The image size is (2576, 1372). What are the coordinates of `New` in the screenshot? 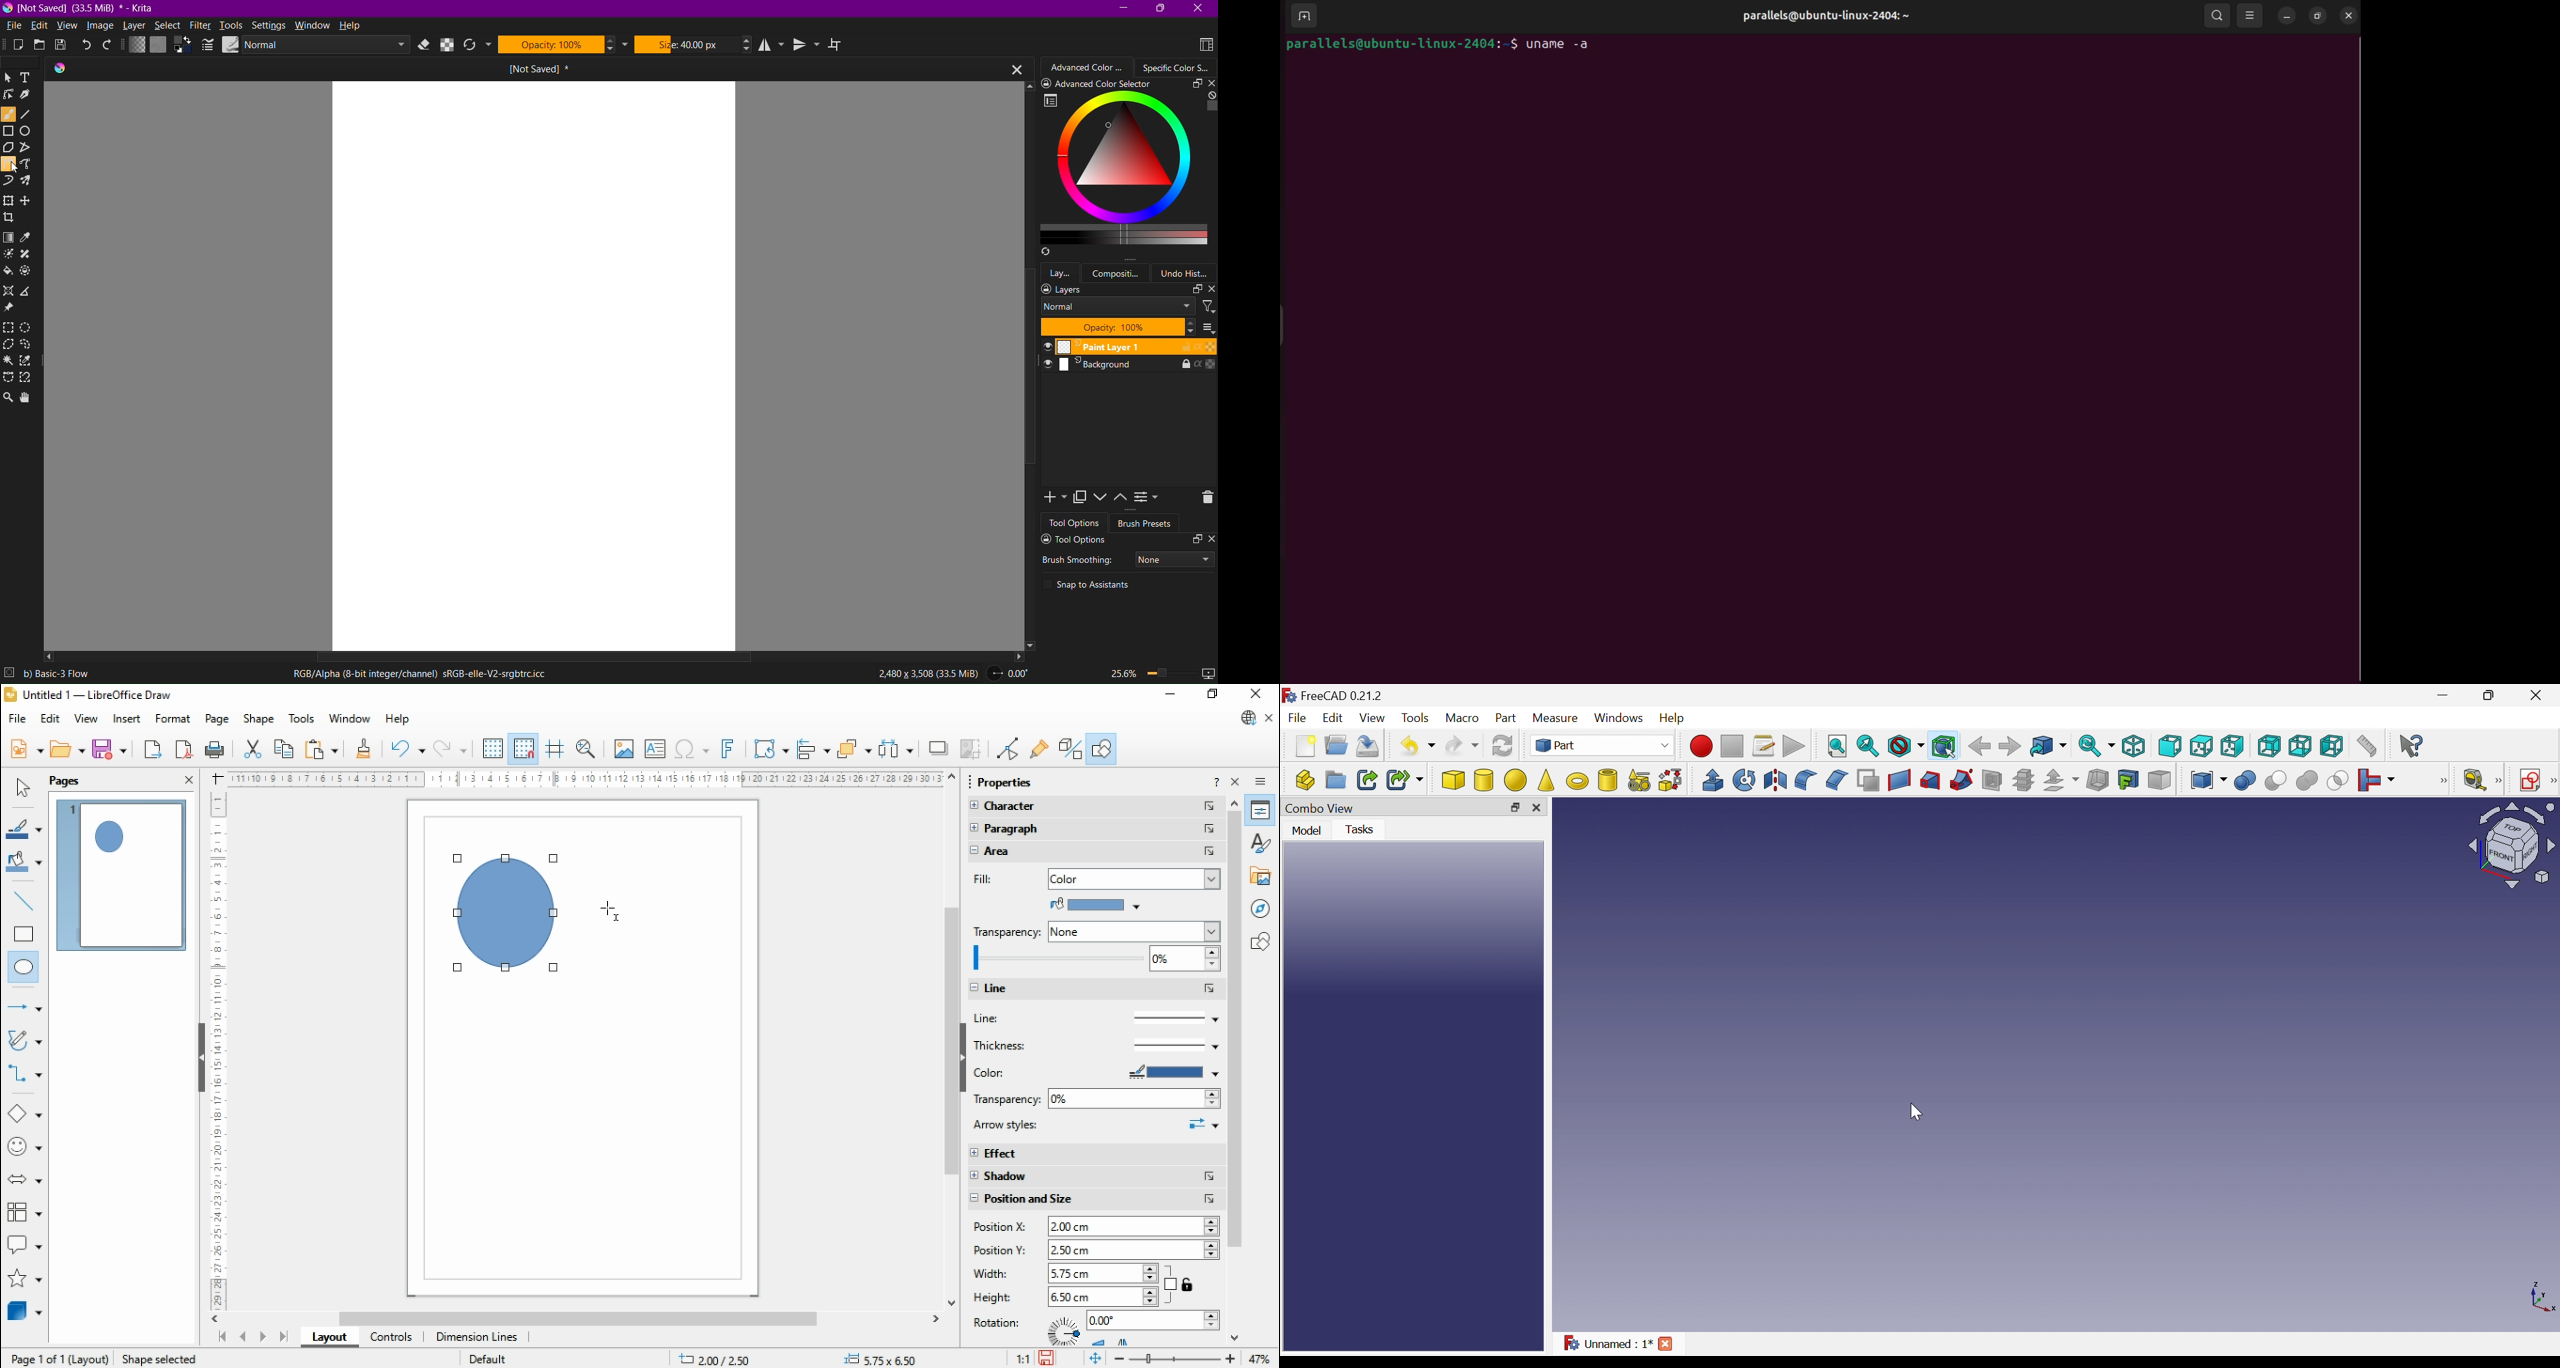 It's located at (12, 46).